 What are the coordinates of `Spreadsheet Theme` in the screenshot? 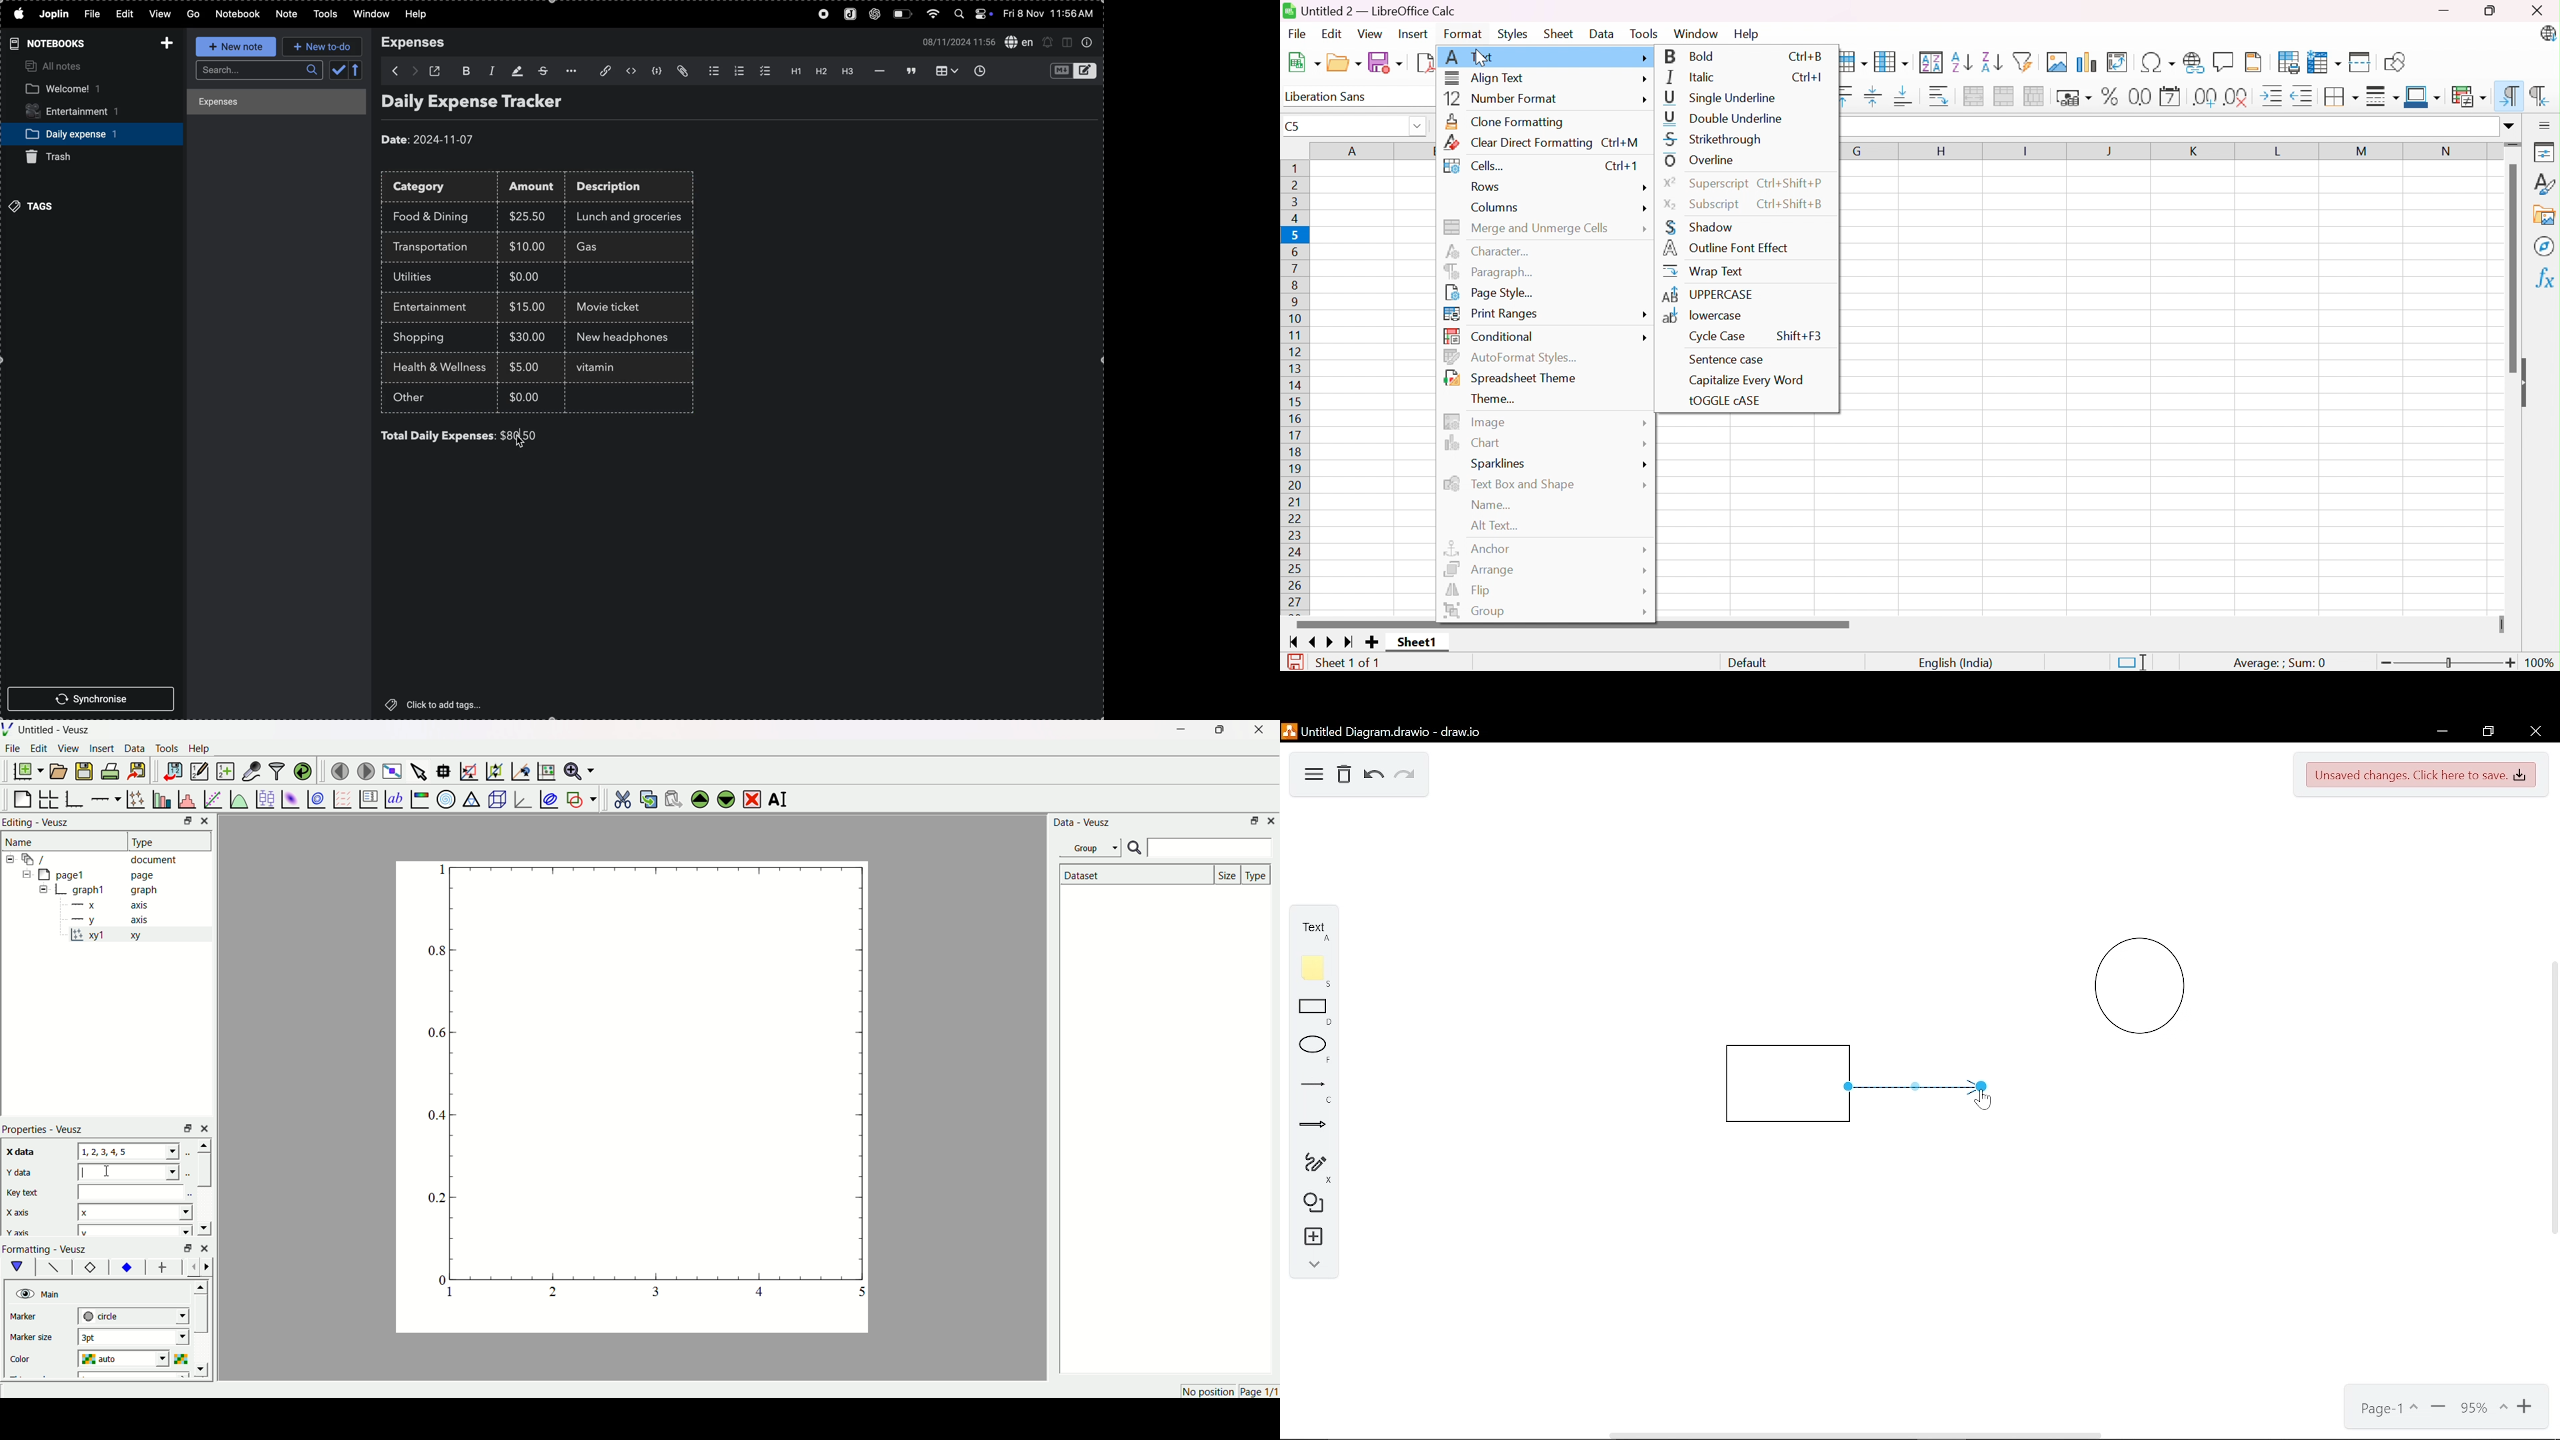 It's located at (1513, 378).